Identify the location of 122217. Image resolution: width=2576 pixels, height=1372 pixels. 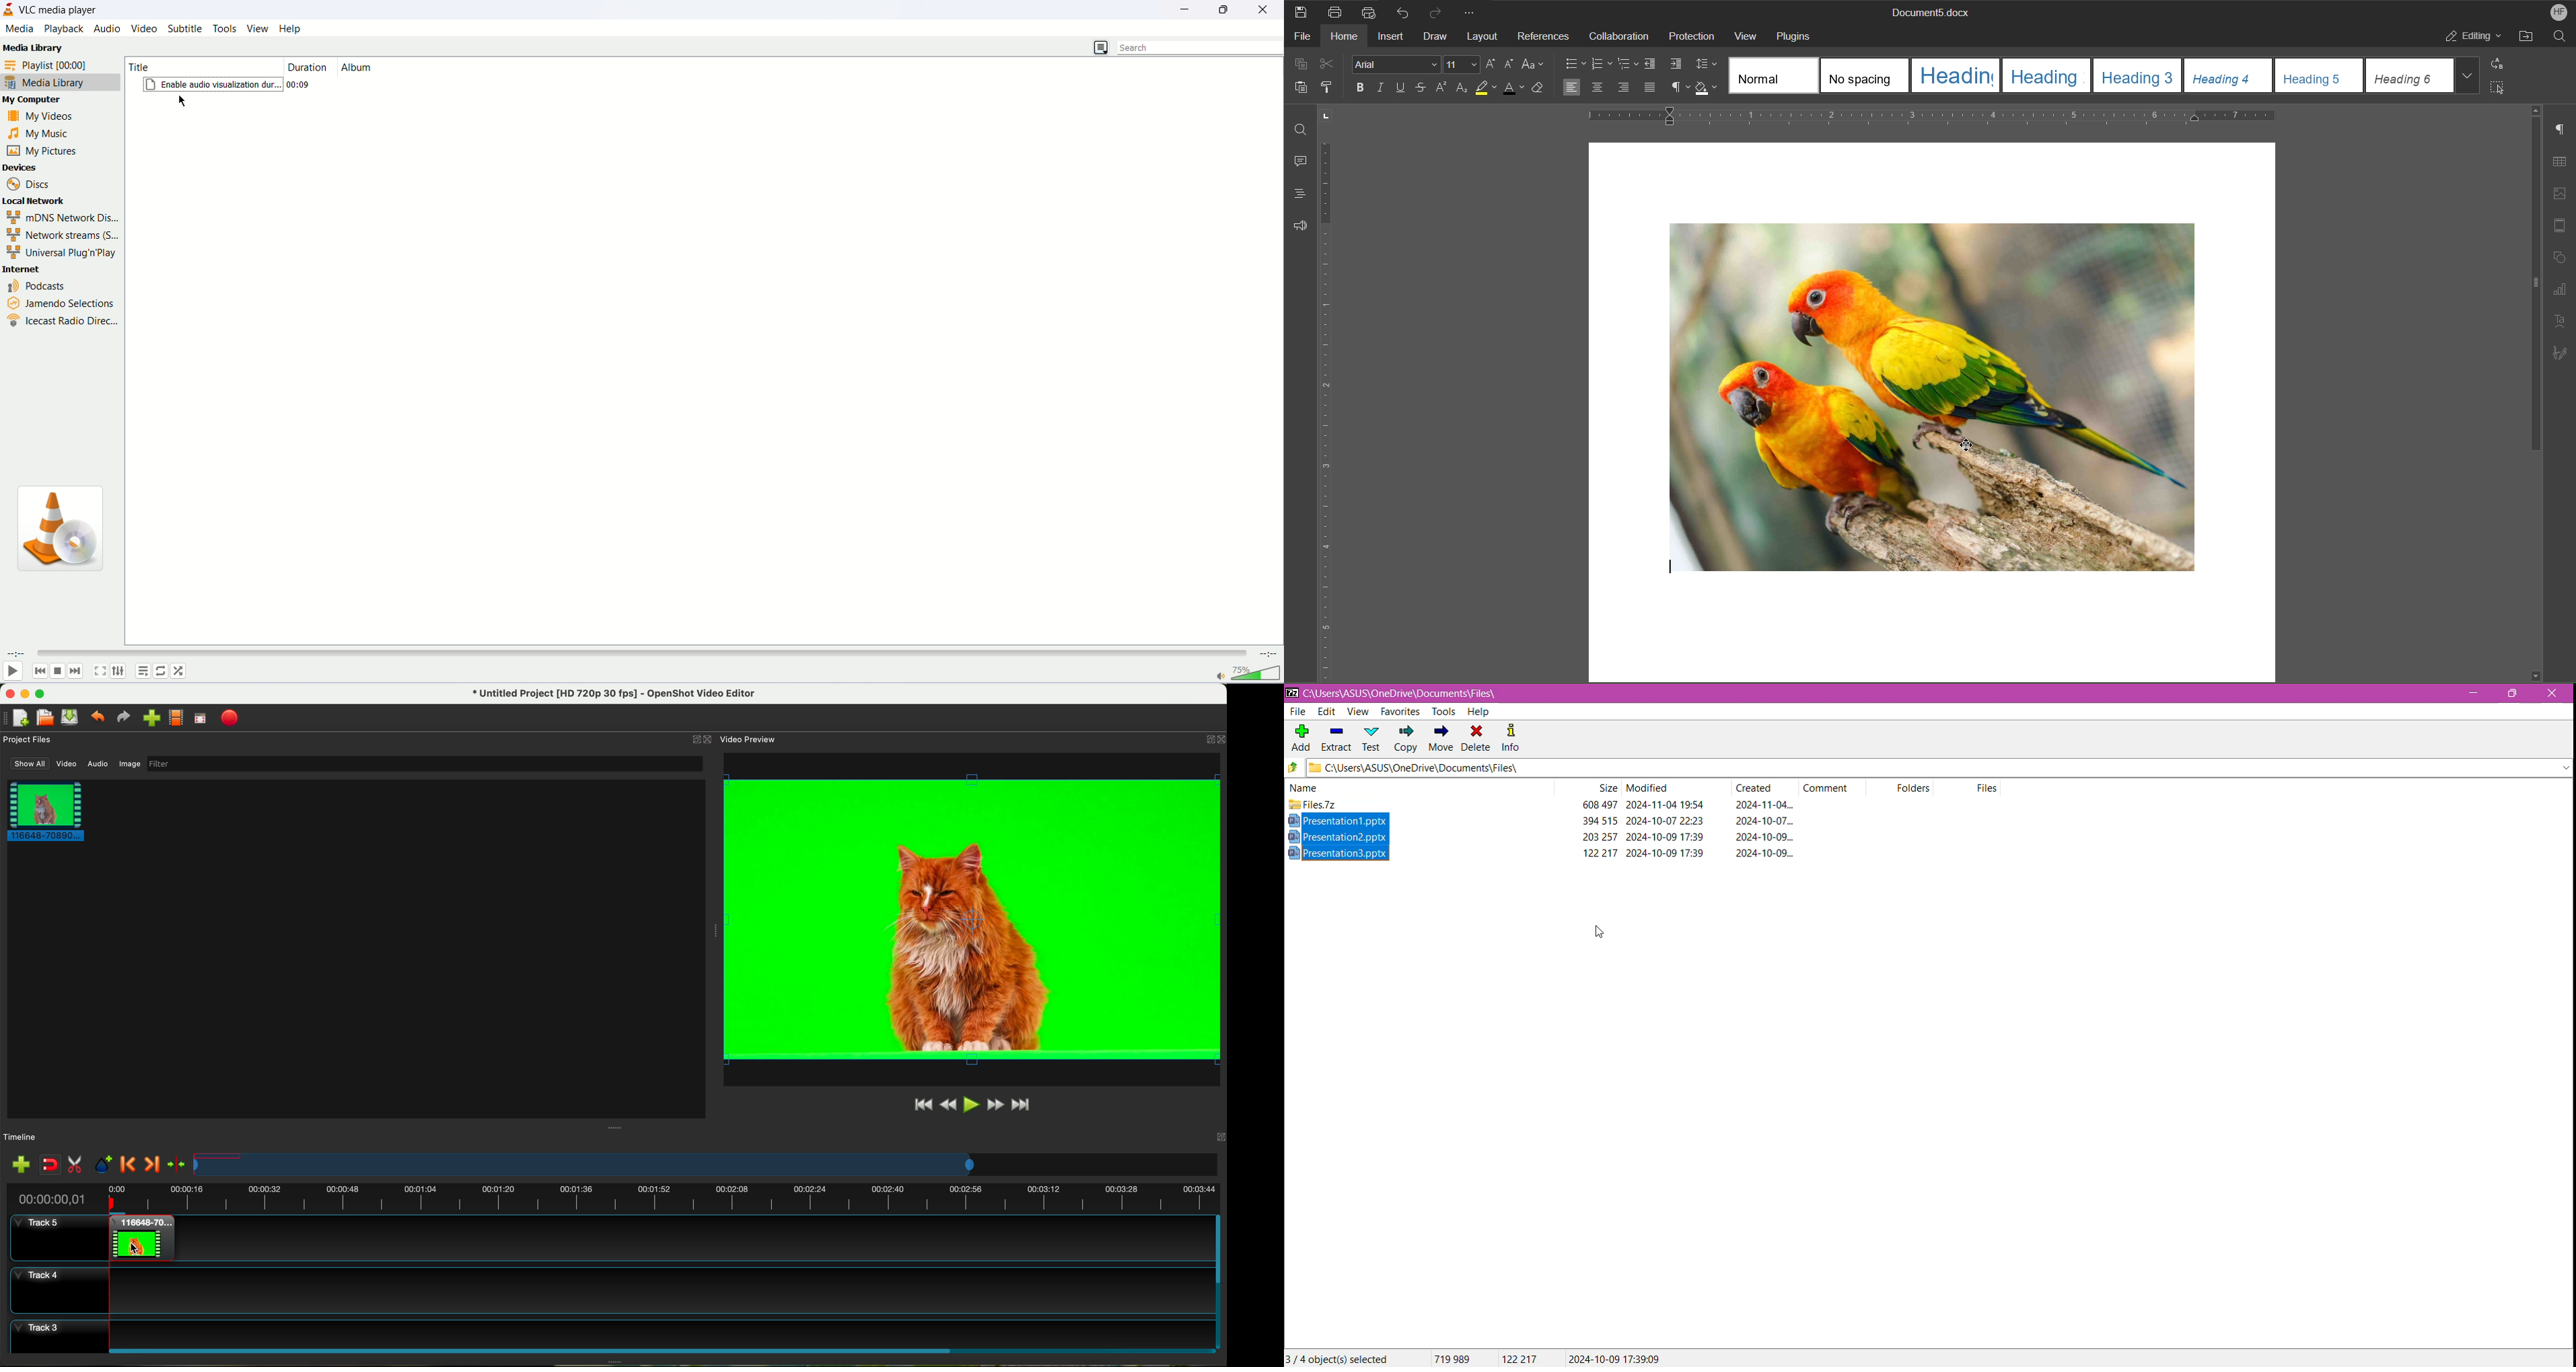
(1522, 1359).